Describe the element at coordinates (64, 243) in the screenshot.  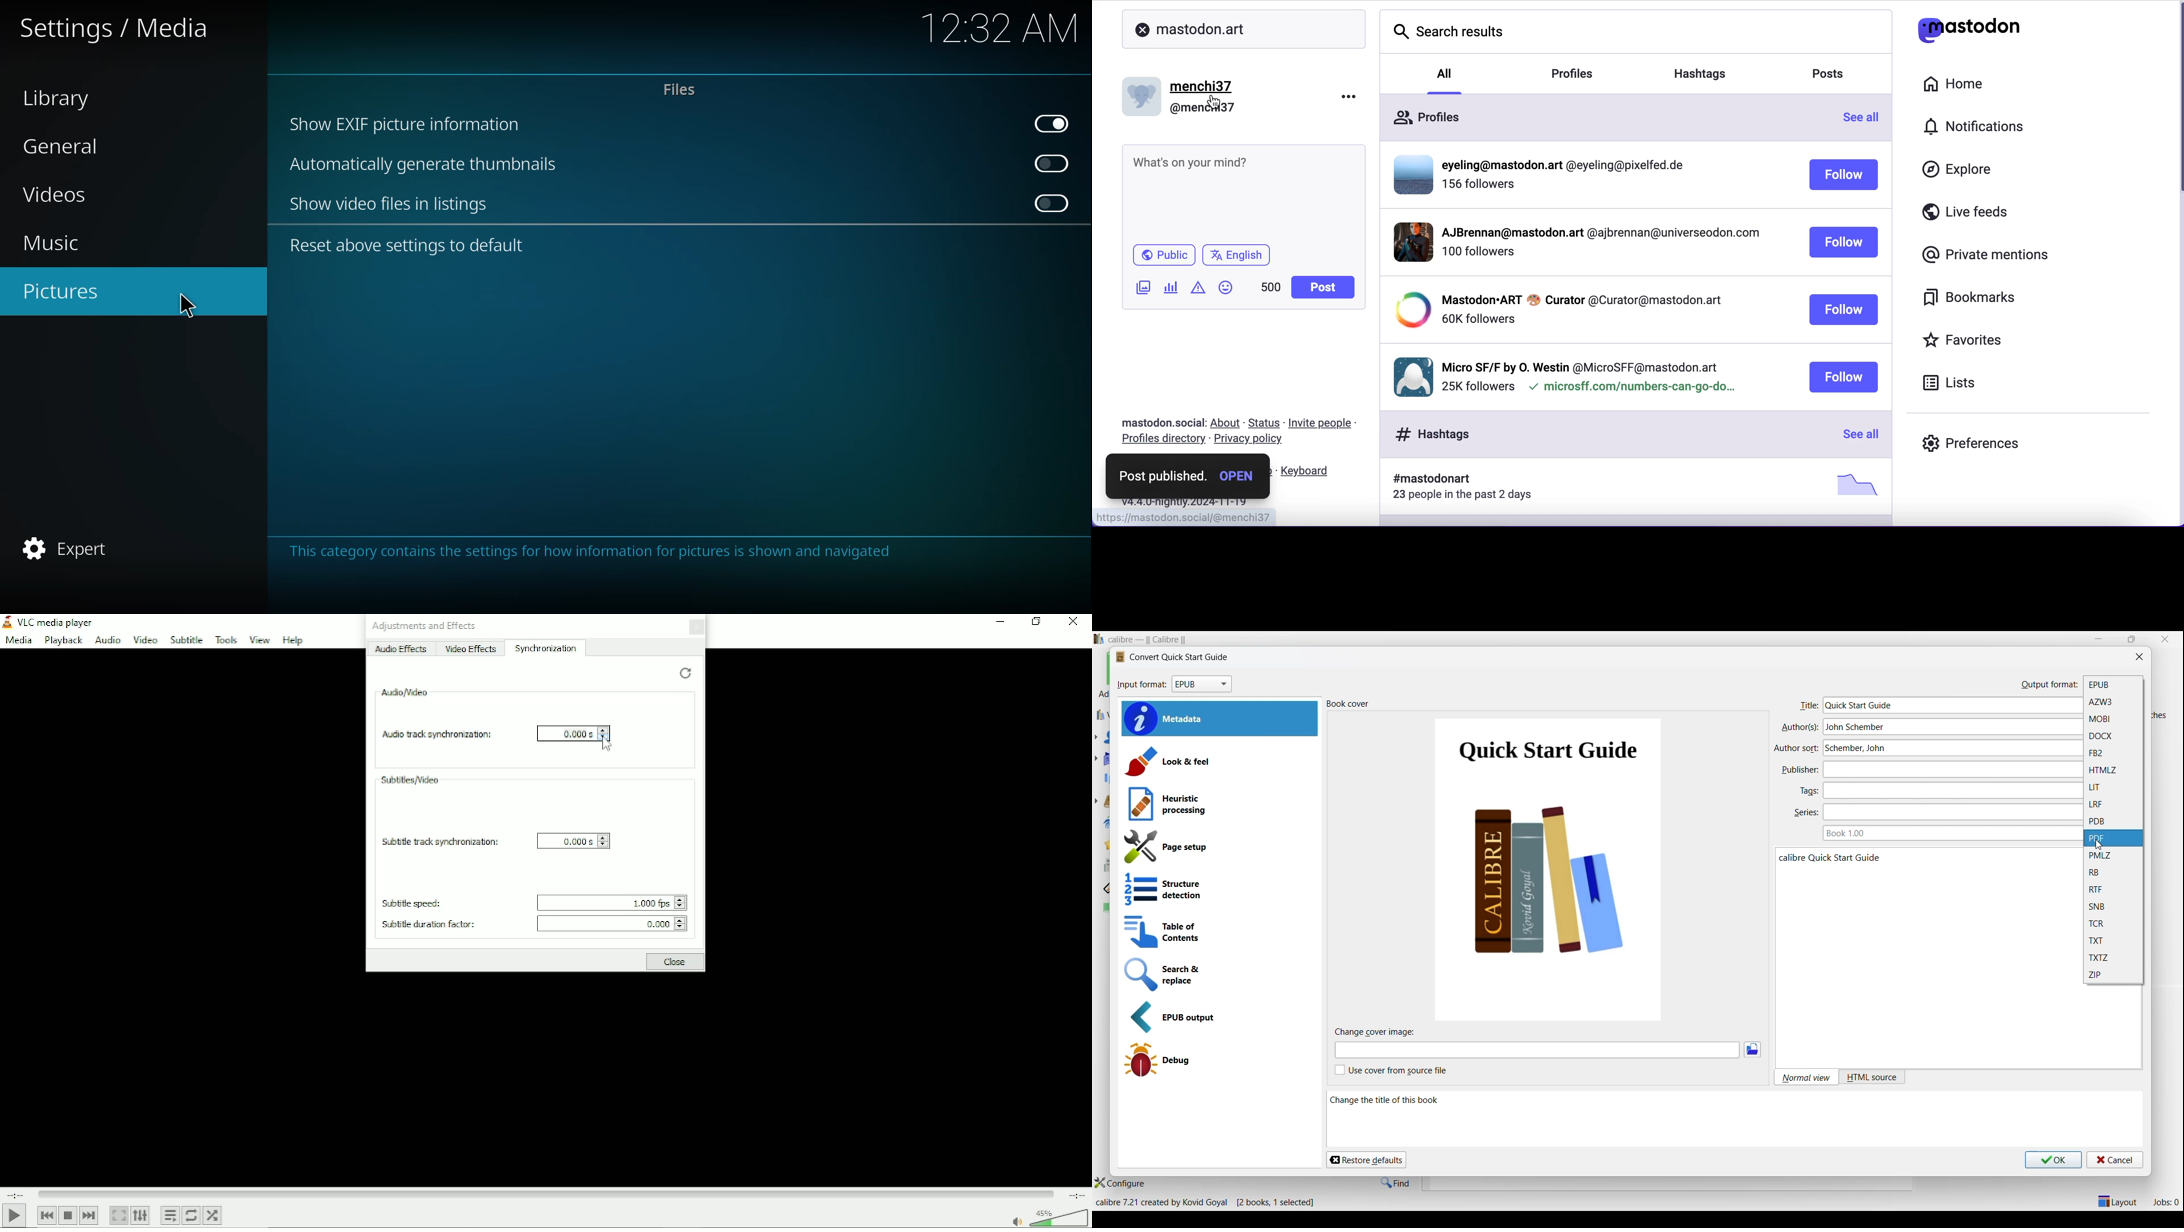
I see `music` at that location.